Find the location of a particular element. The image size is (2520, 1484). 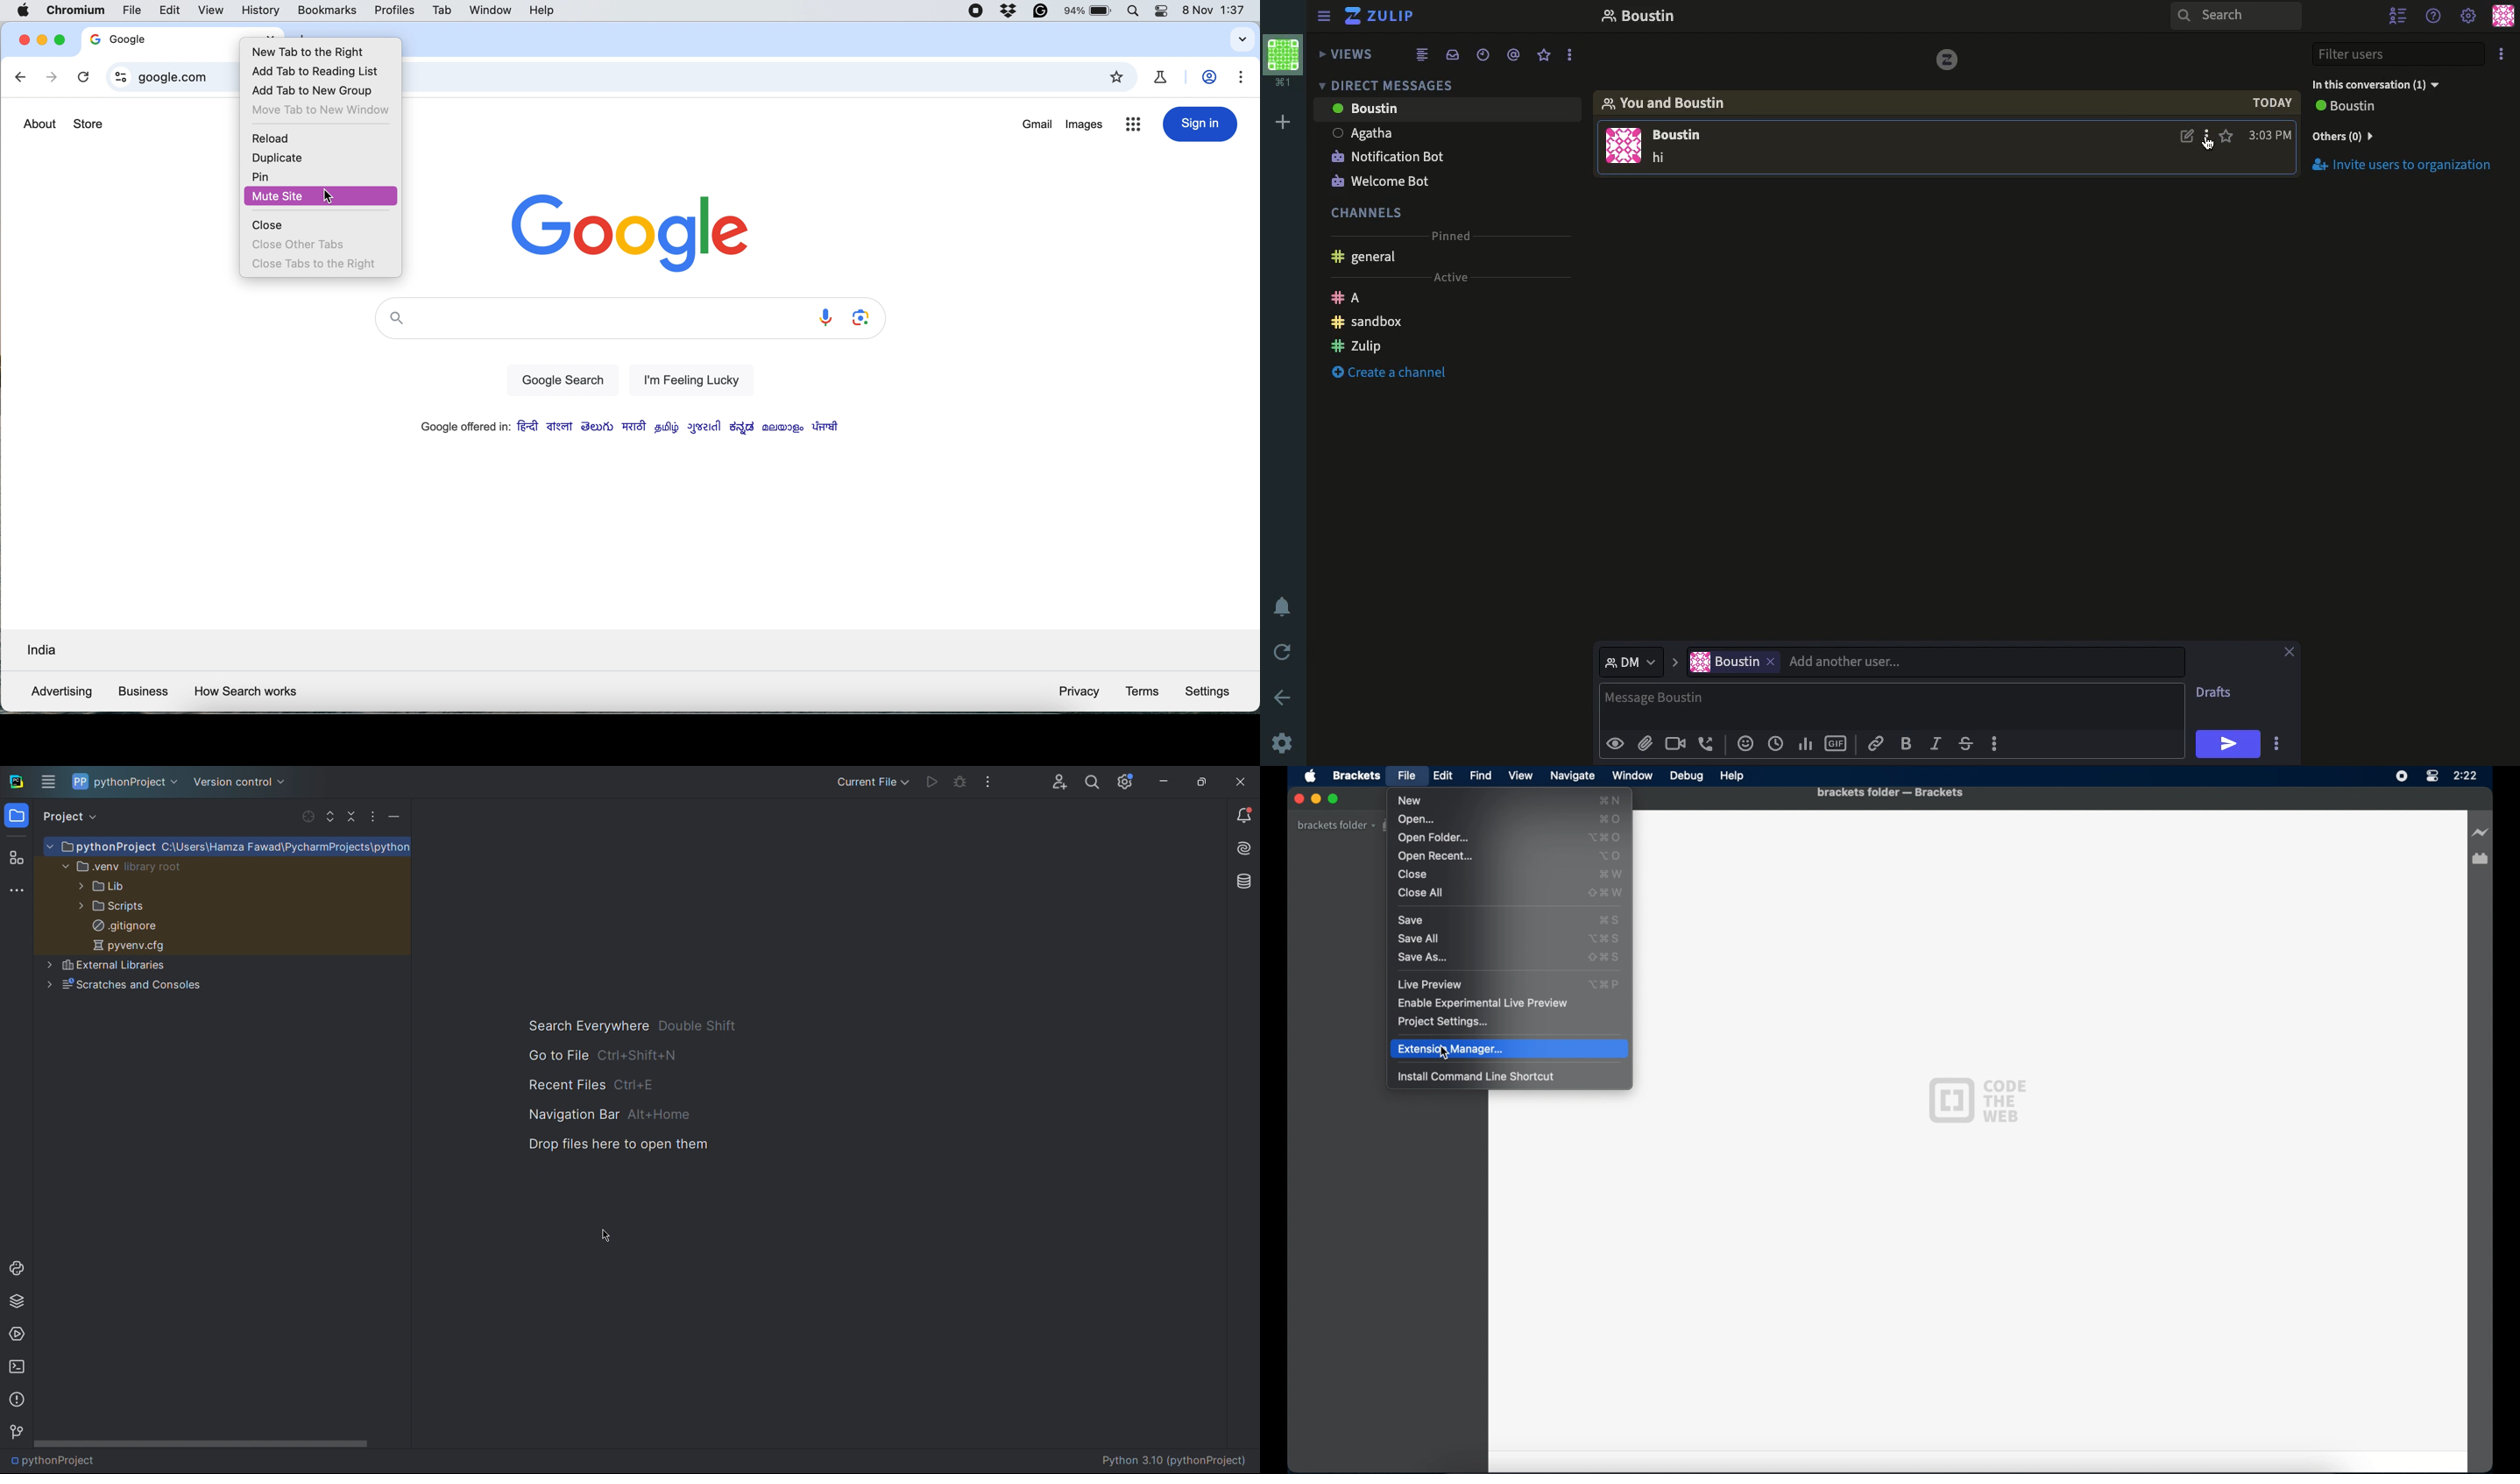

brackets folder is located at coordinates (1335, 825).